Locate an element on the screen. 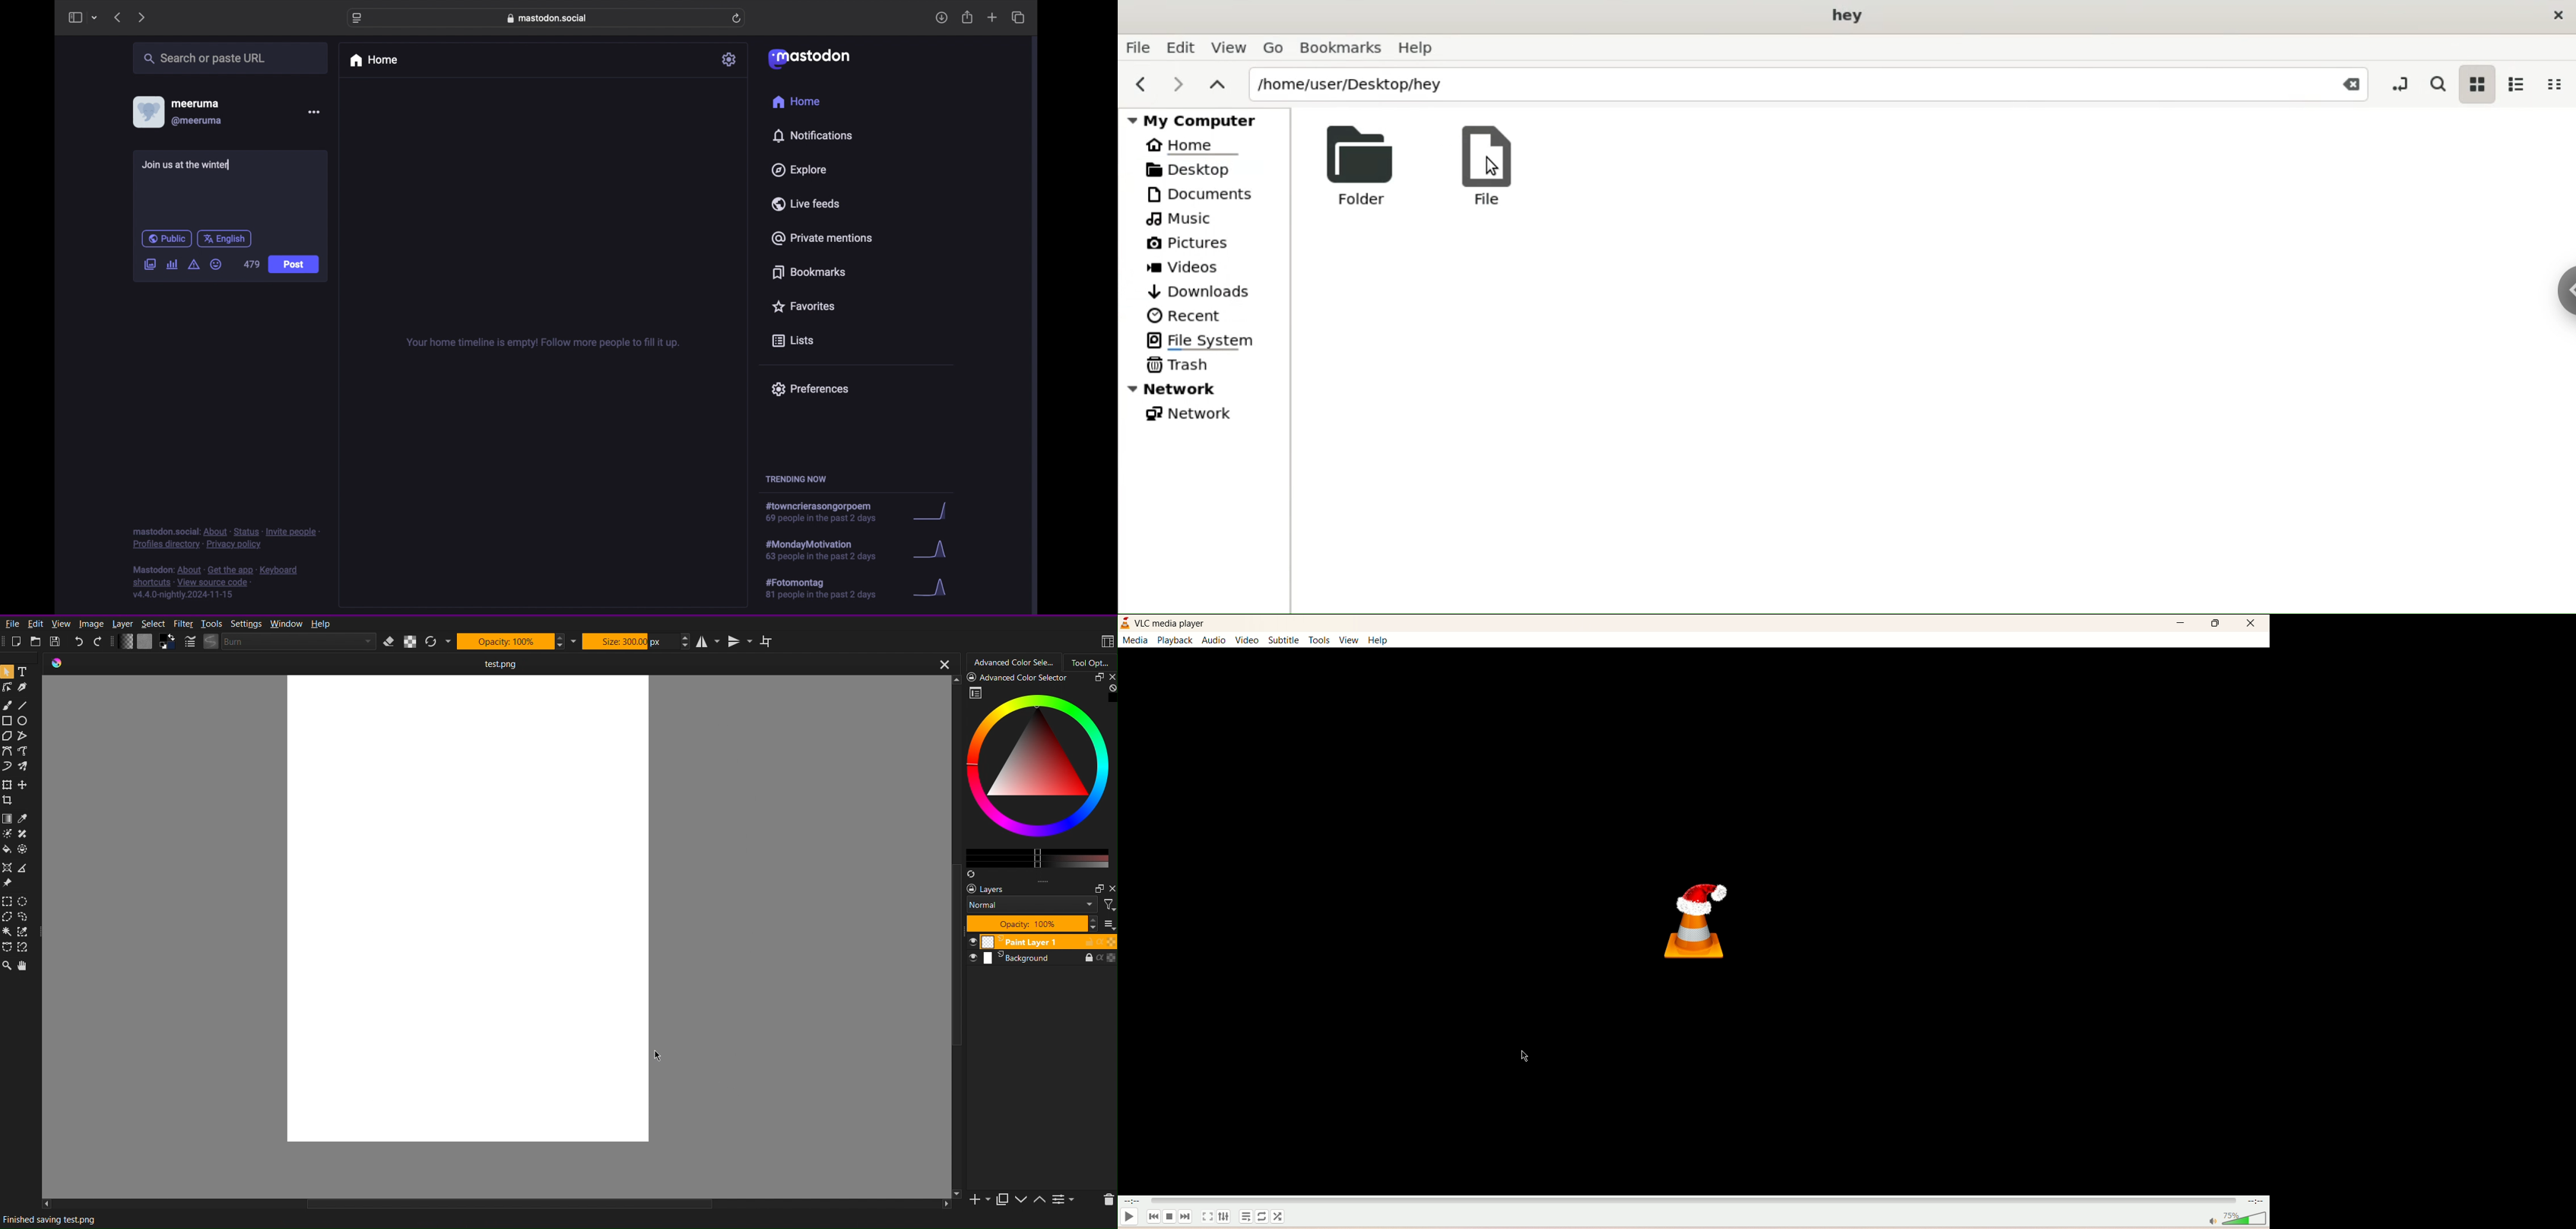  Square is located at coordinates (8, 721).